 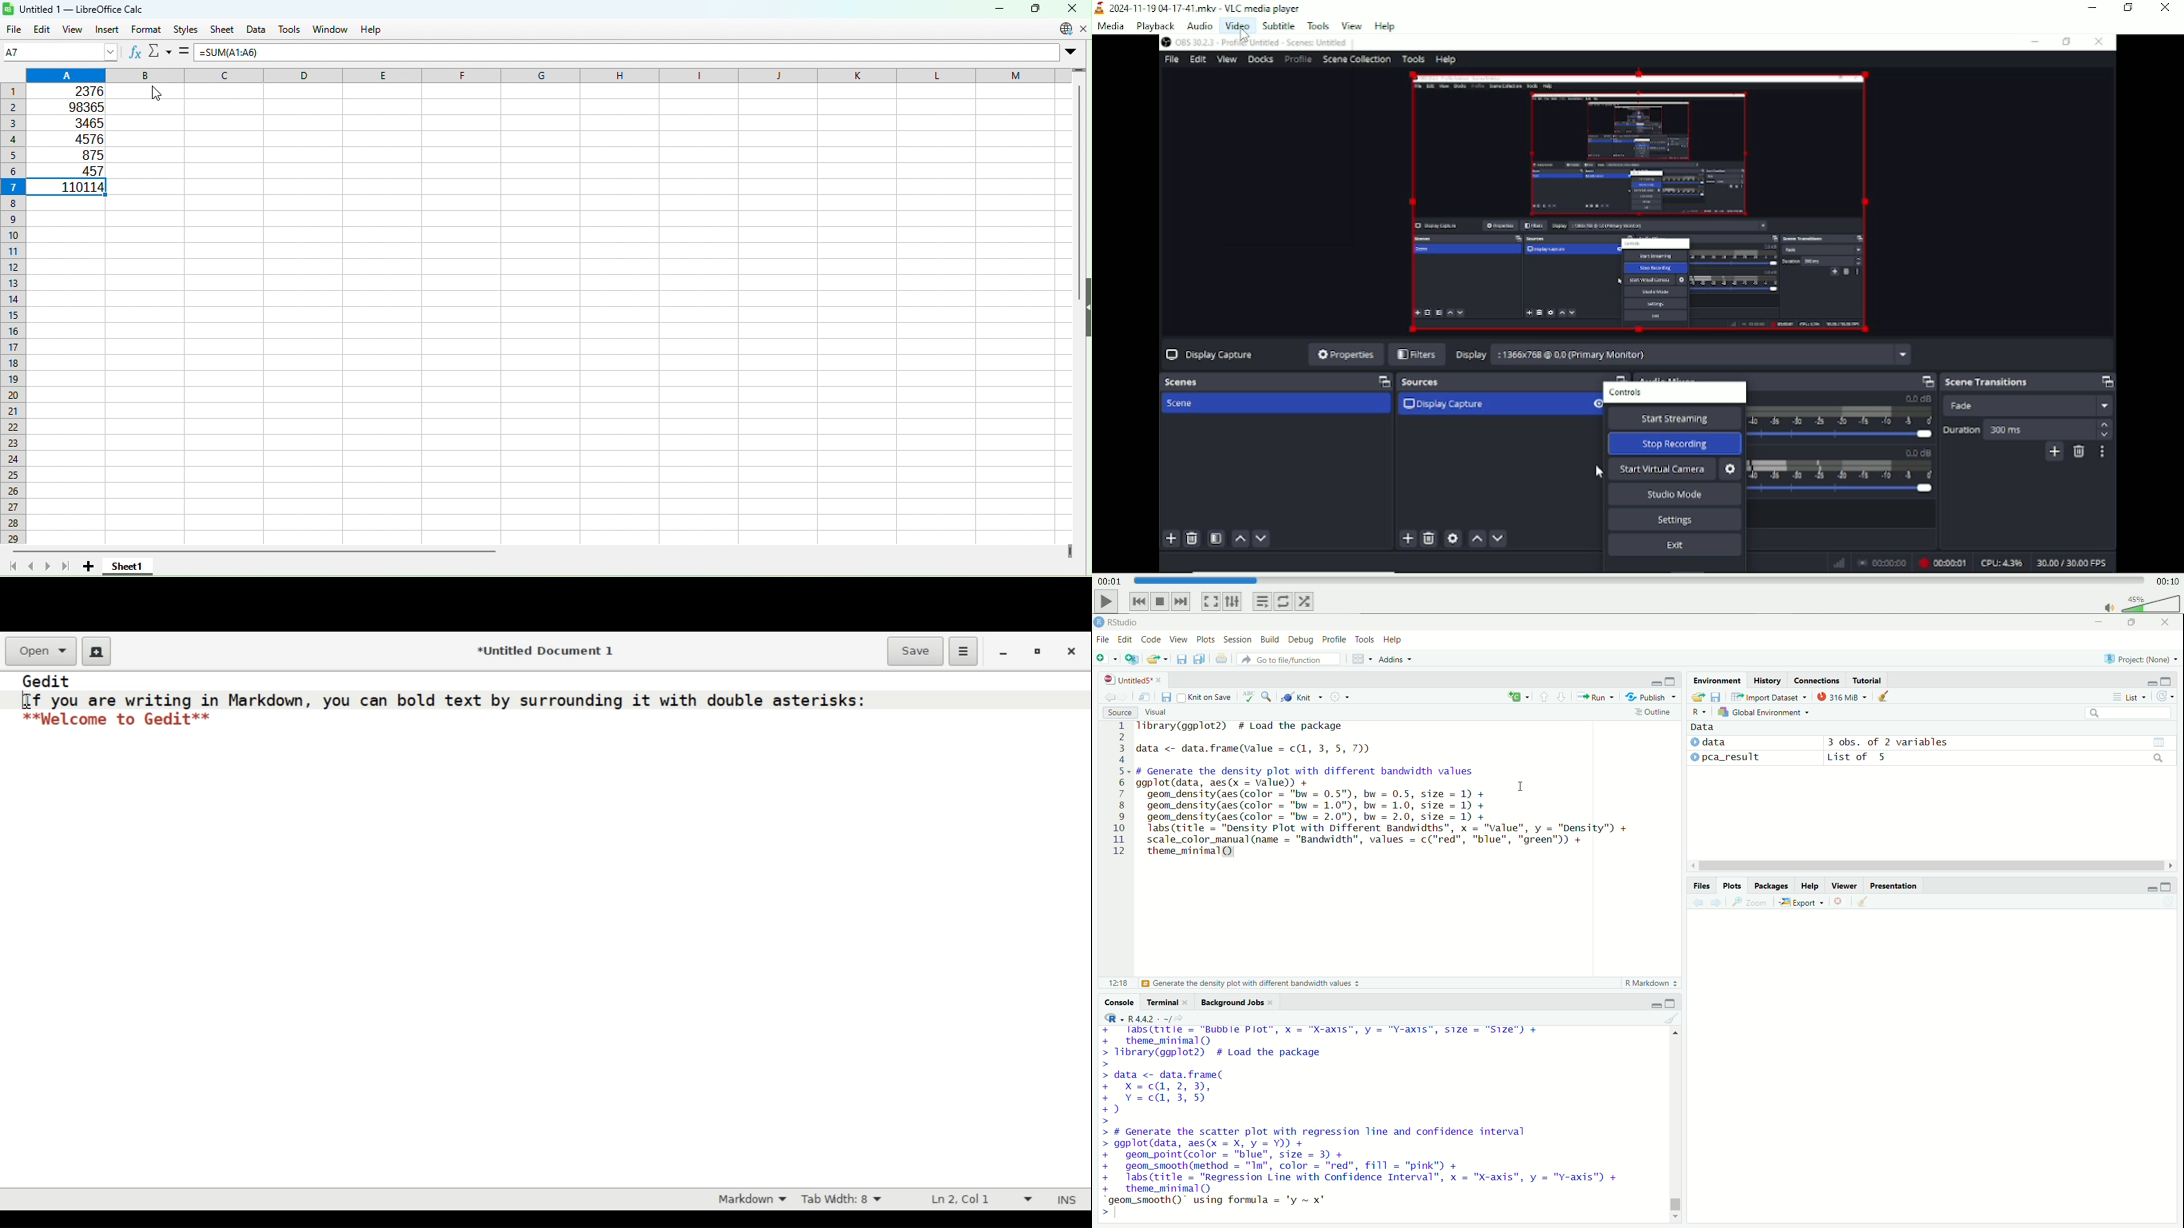 What do you see at coordinates (1065, 30) in the screenshot?
I see `Update information` at bounding box center [1065, 30].